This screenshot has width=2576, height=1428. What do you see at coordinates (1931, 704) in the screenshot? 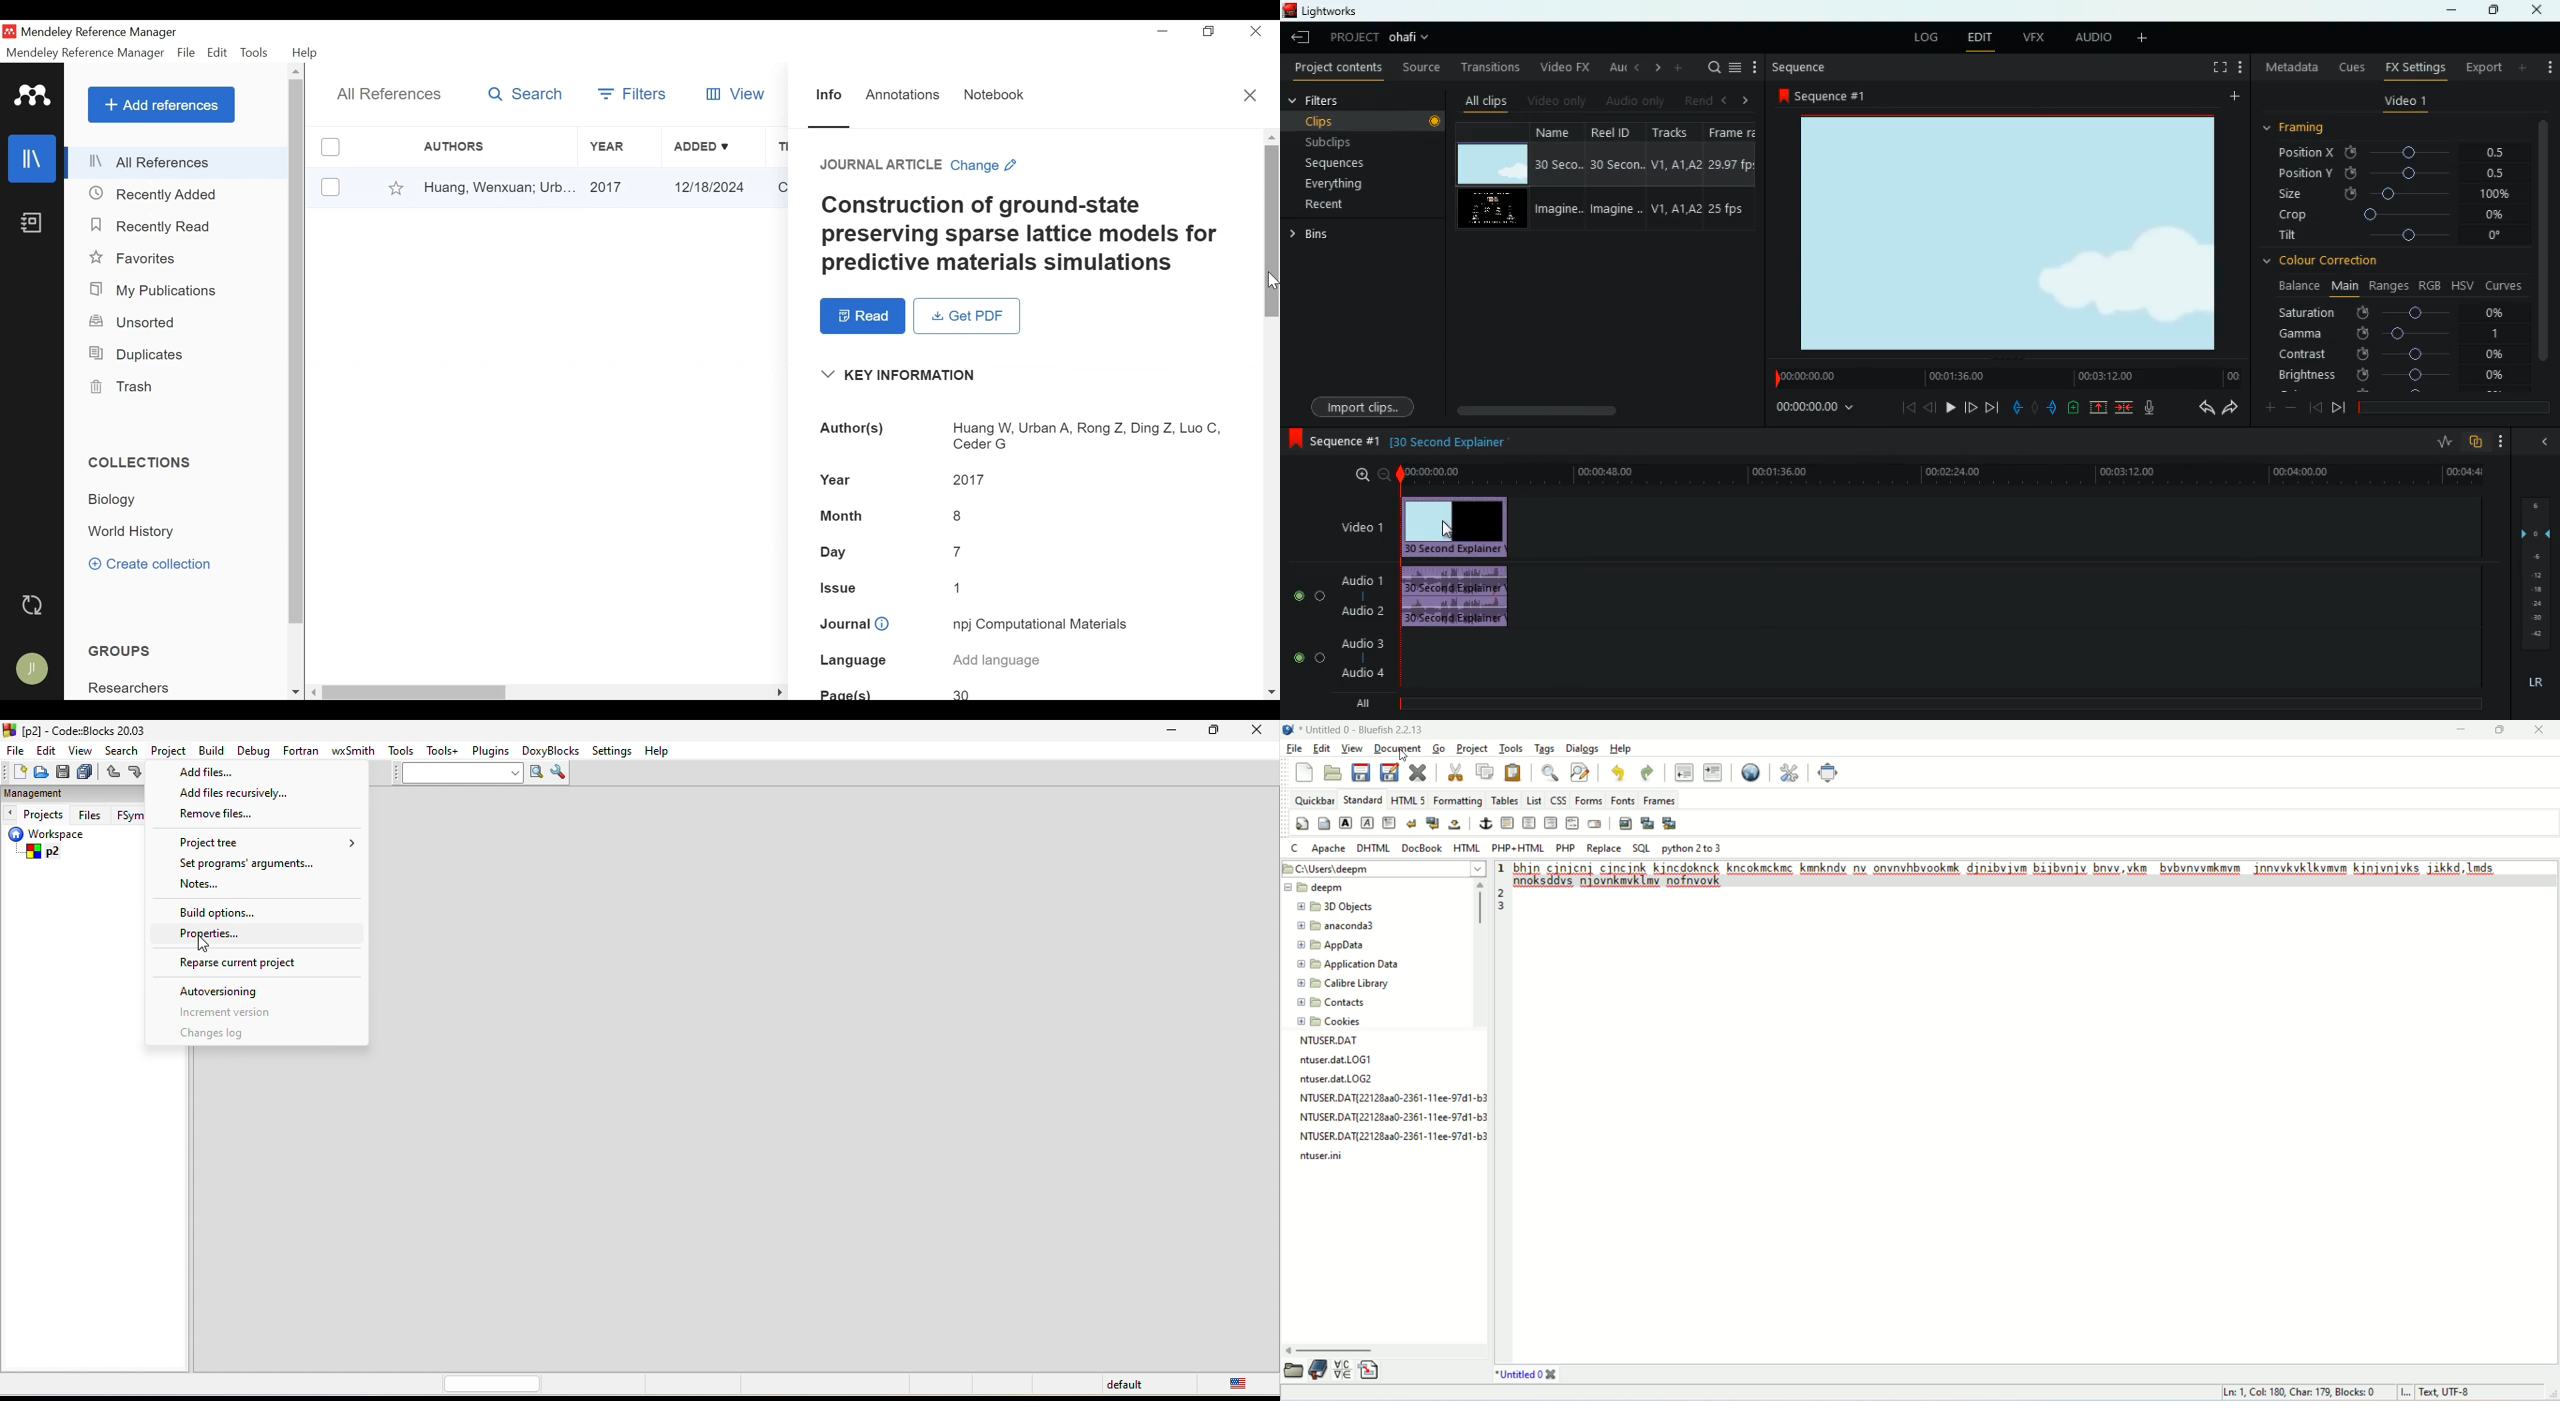
I see `timeline` at bounding box center [1931, 704].